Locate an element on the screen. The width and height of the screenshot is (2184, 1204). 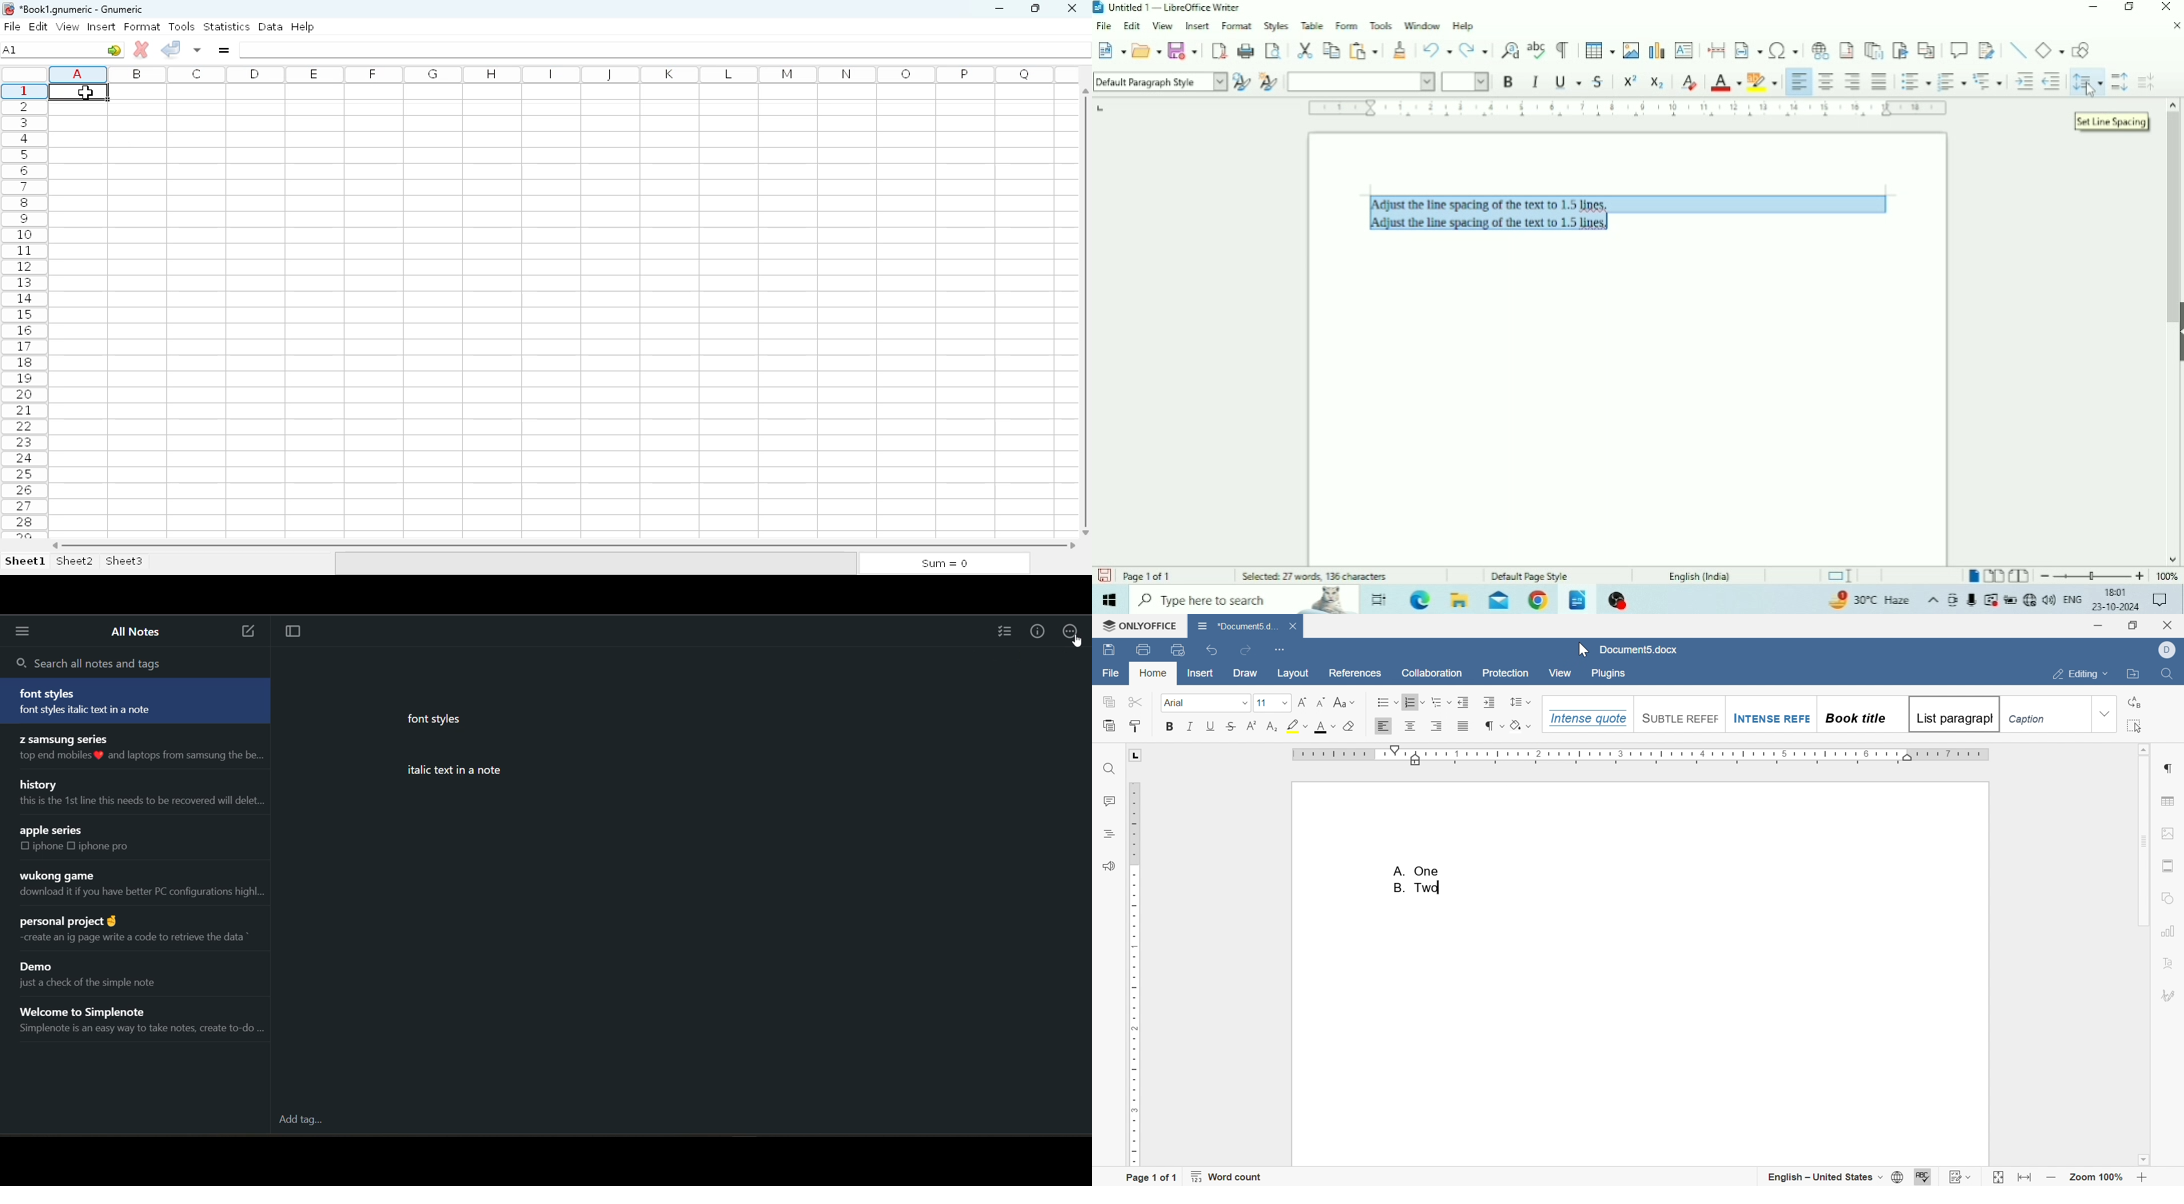
minimize is located at coordinates (2096, 626).